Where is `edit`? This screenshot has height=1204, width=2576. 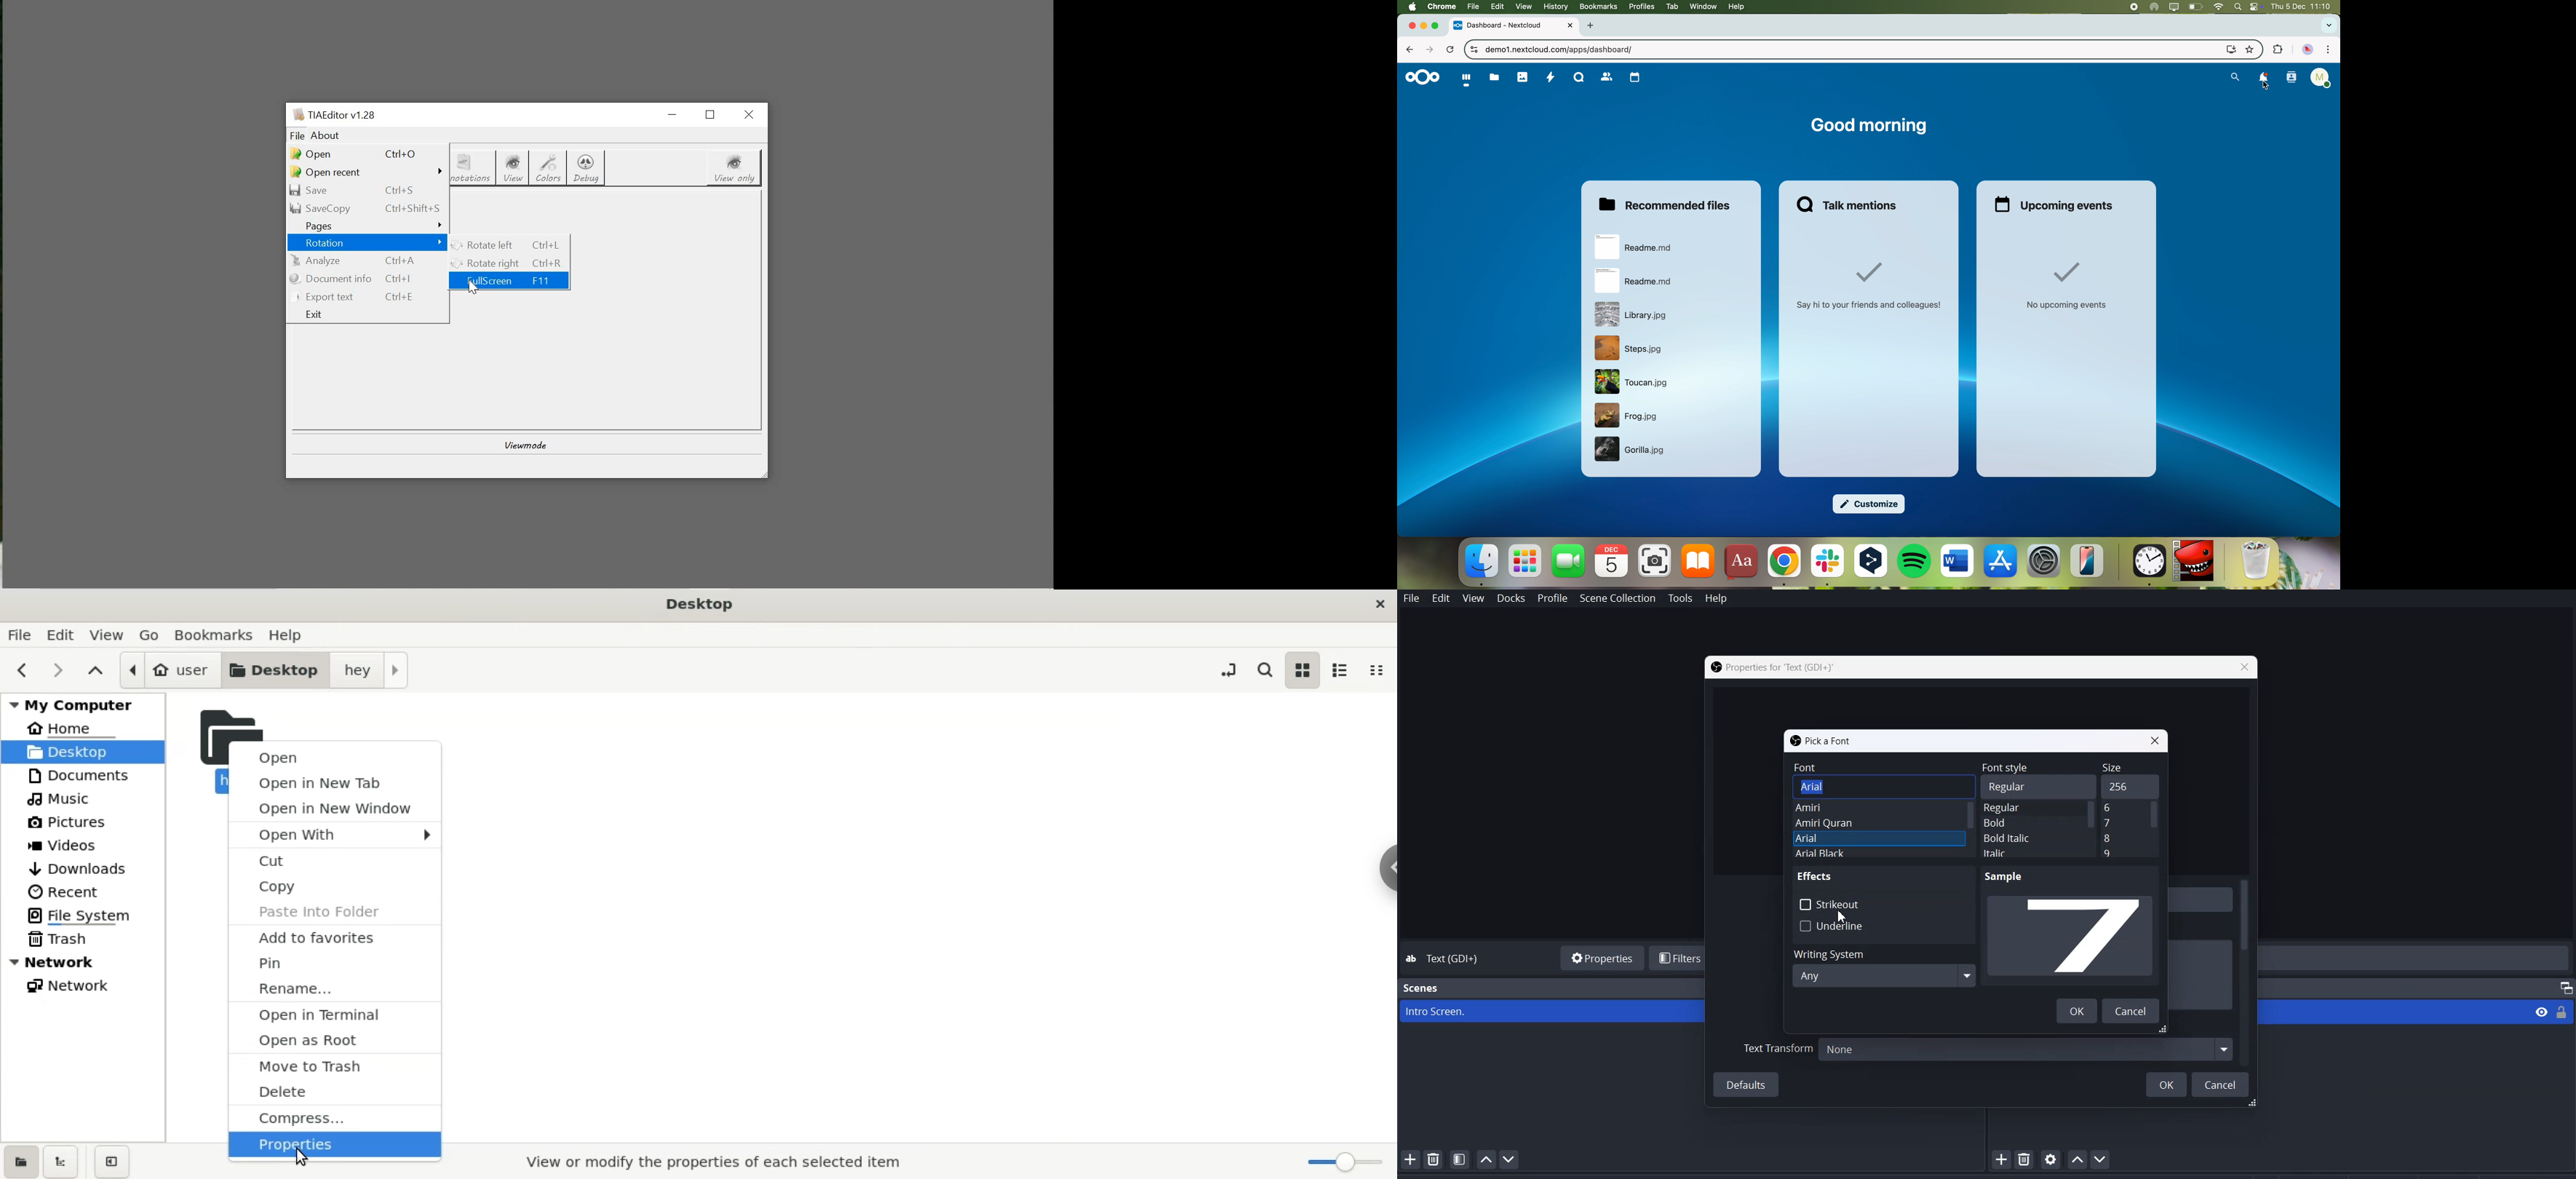 edit is located at coordinates (1497, 7).